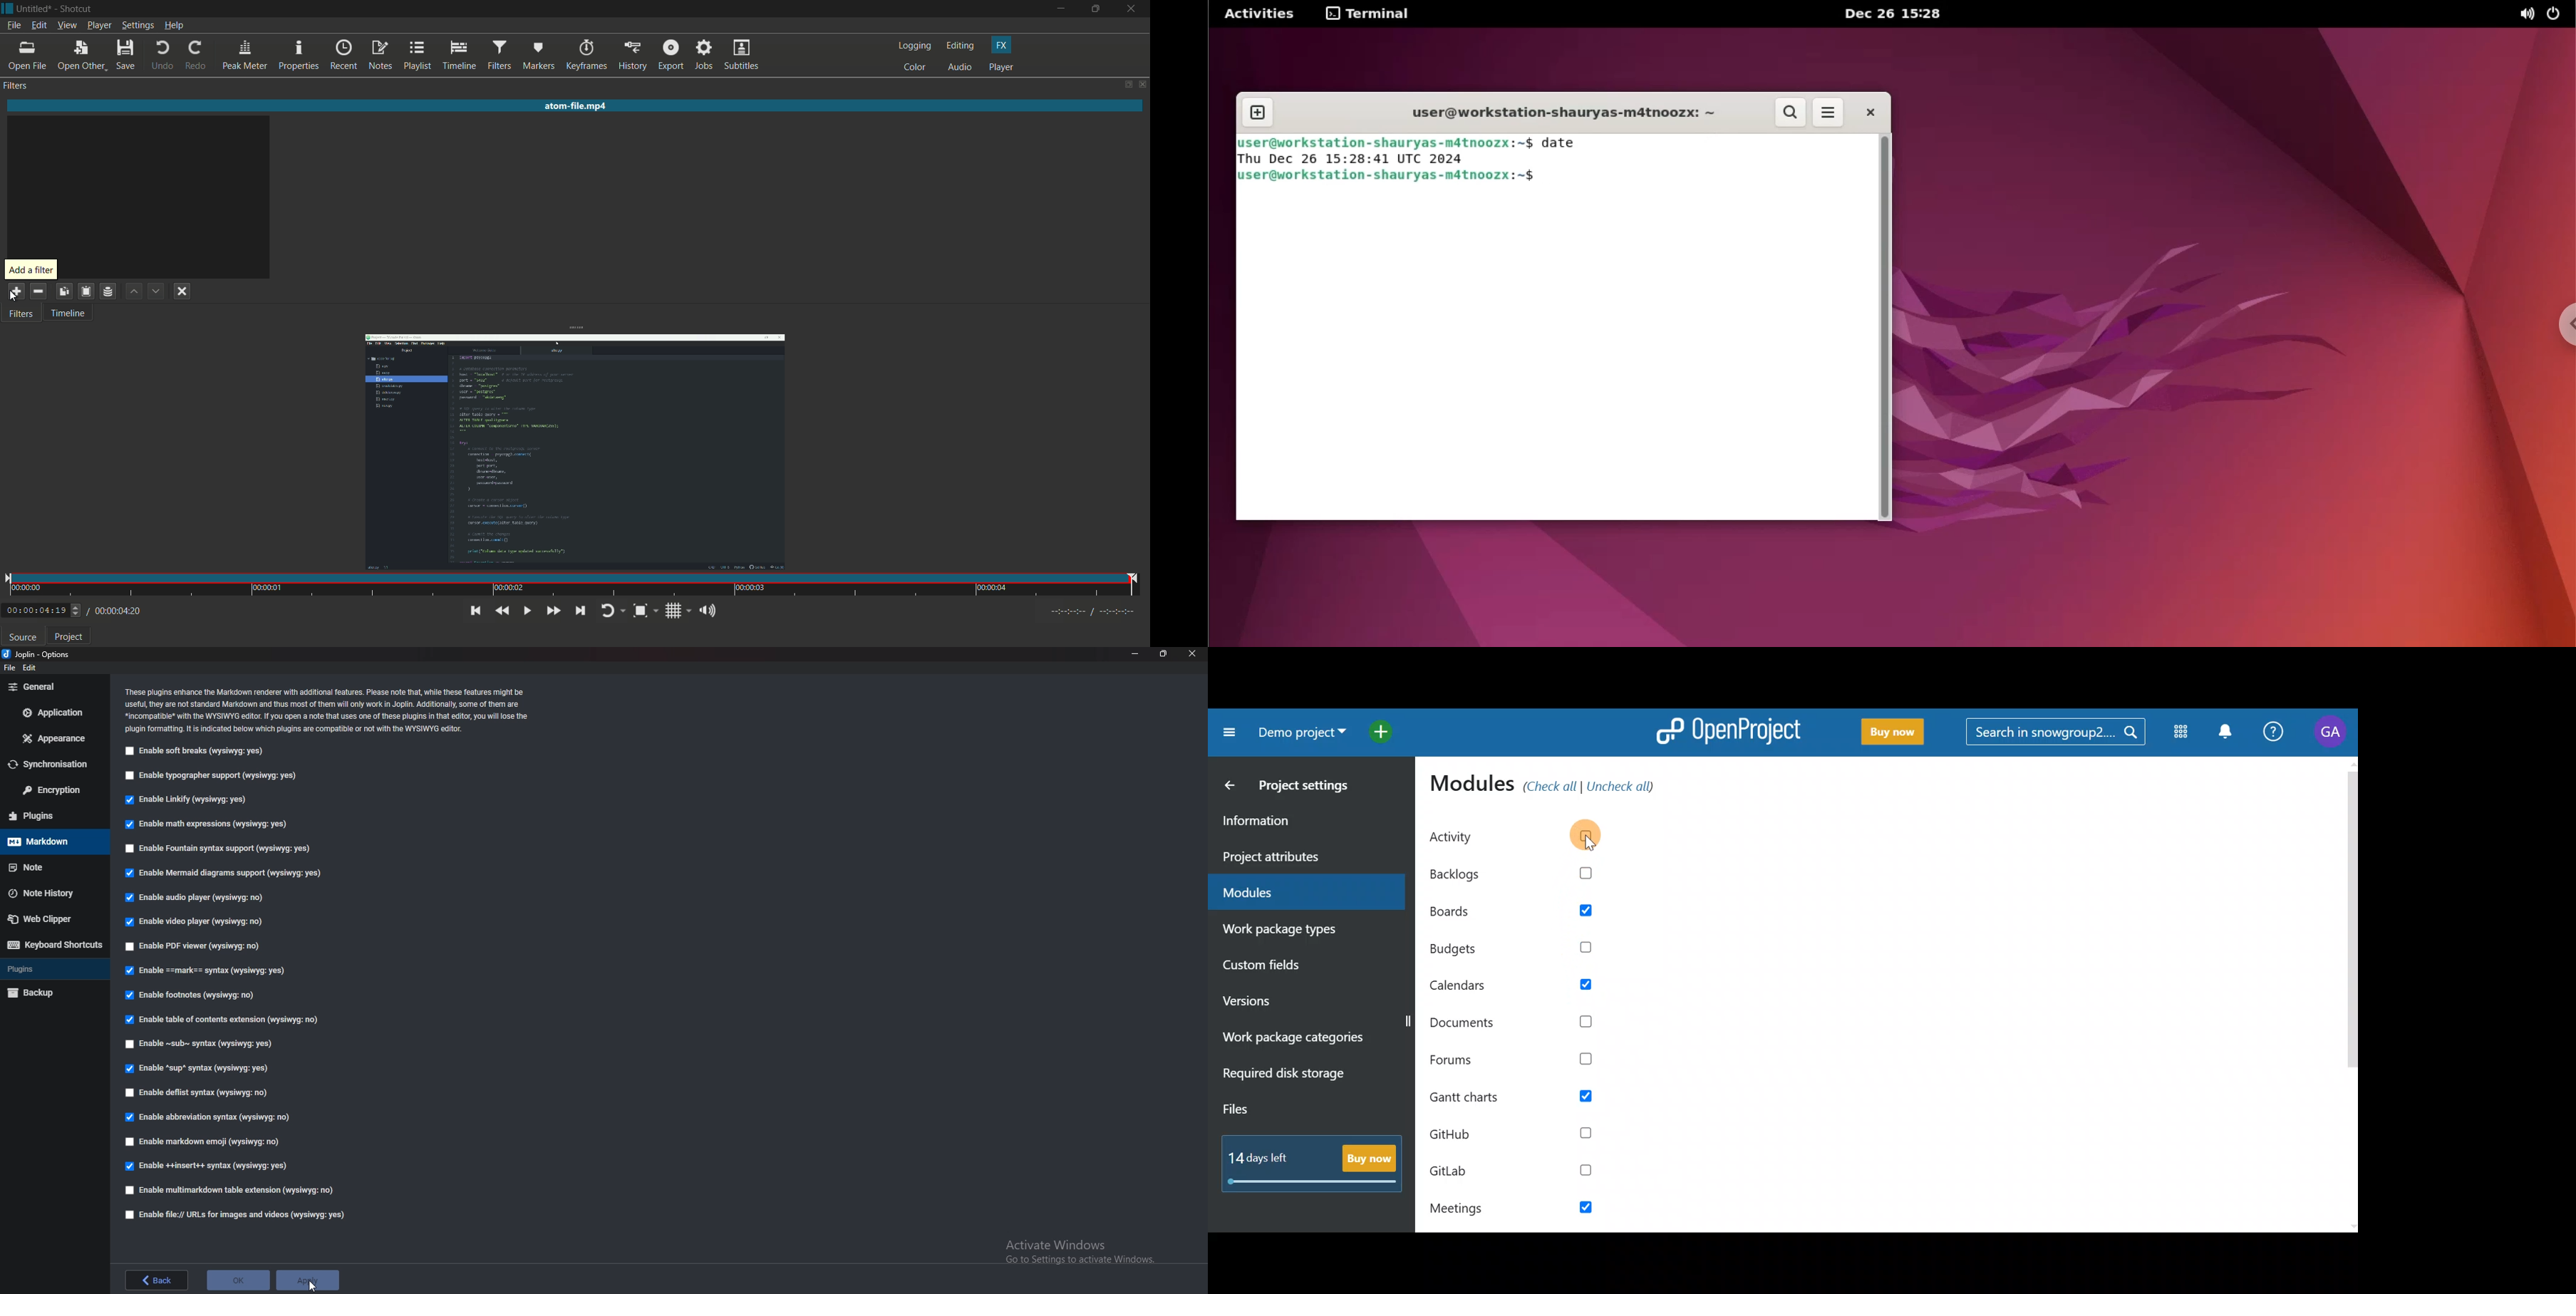 Image resolution: width=2576 pixels, height=1316 pixels. What do you see at coordinates (1519, 1098) in the screenshot?
I see `Gantt charts` at bounding box center [1519, 1098].